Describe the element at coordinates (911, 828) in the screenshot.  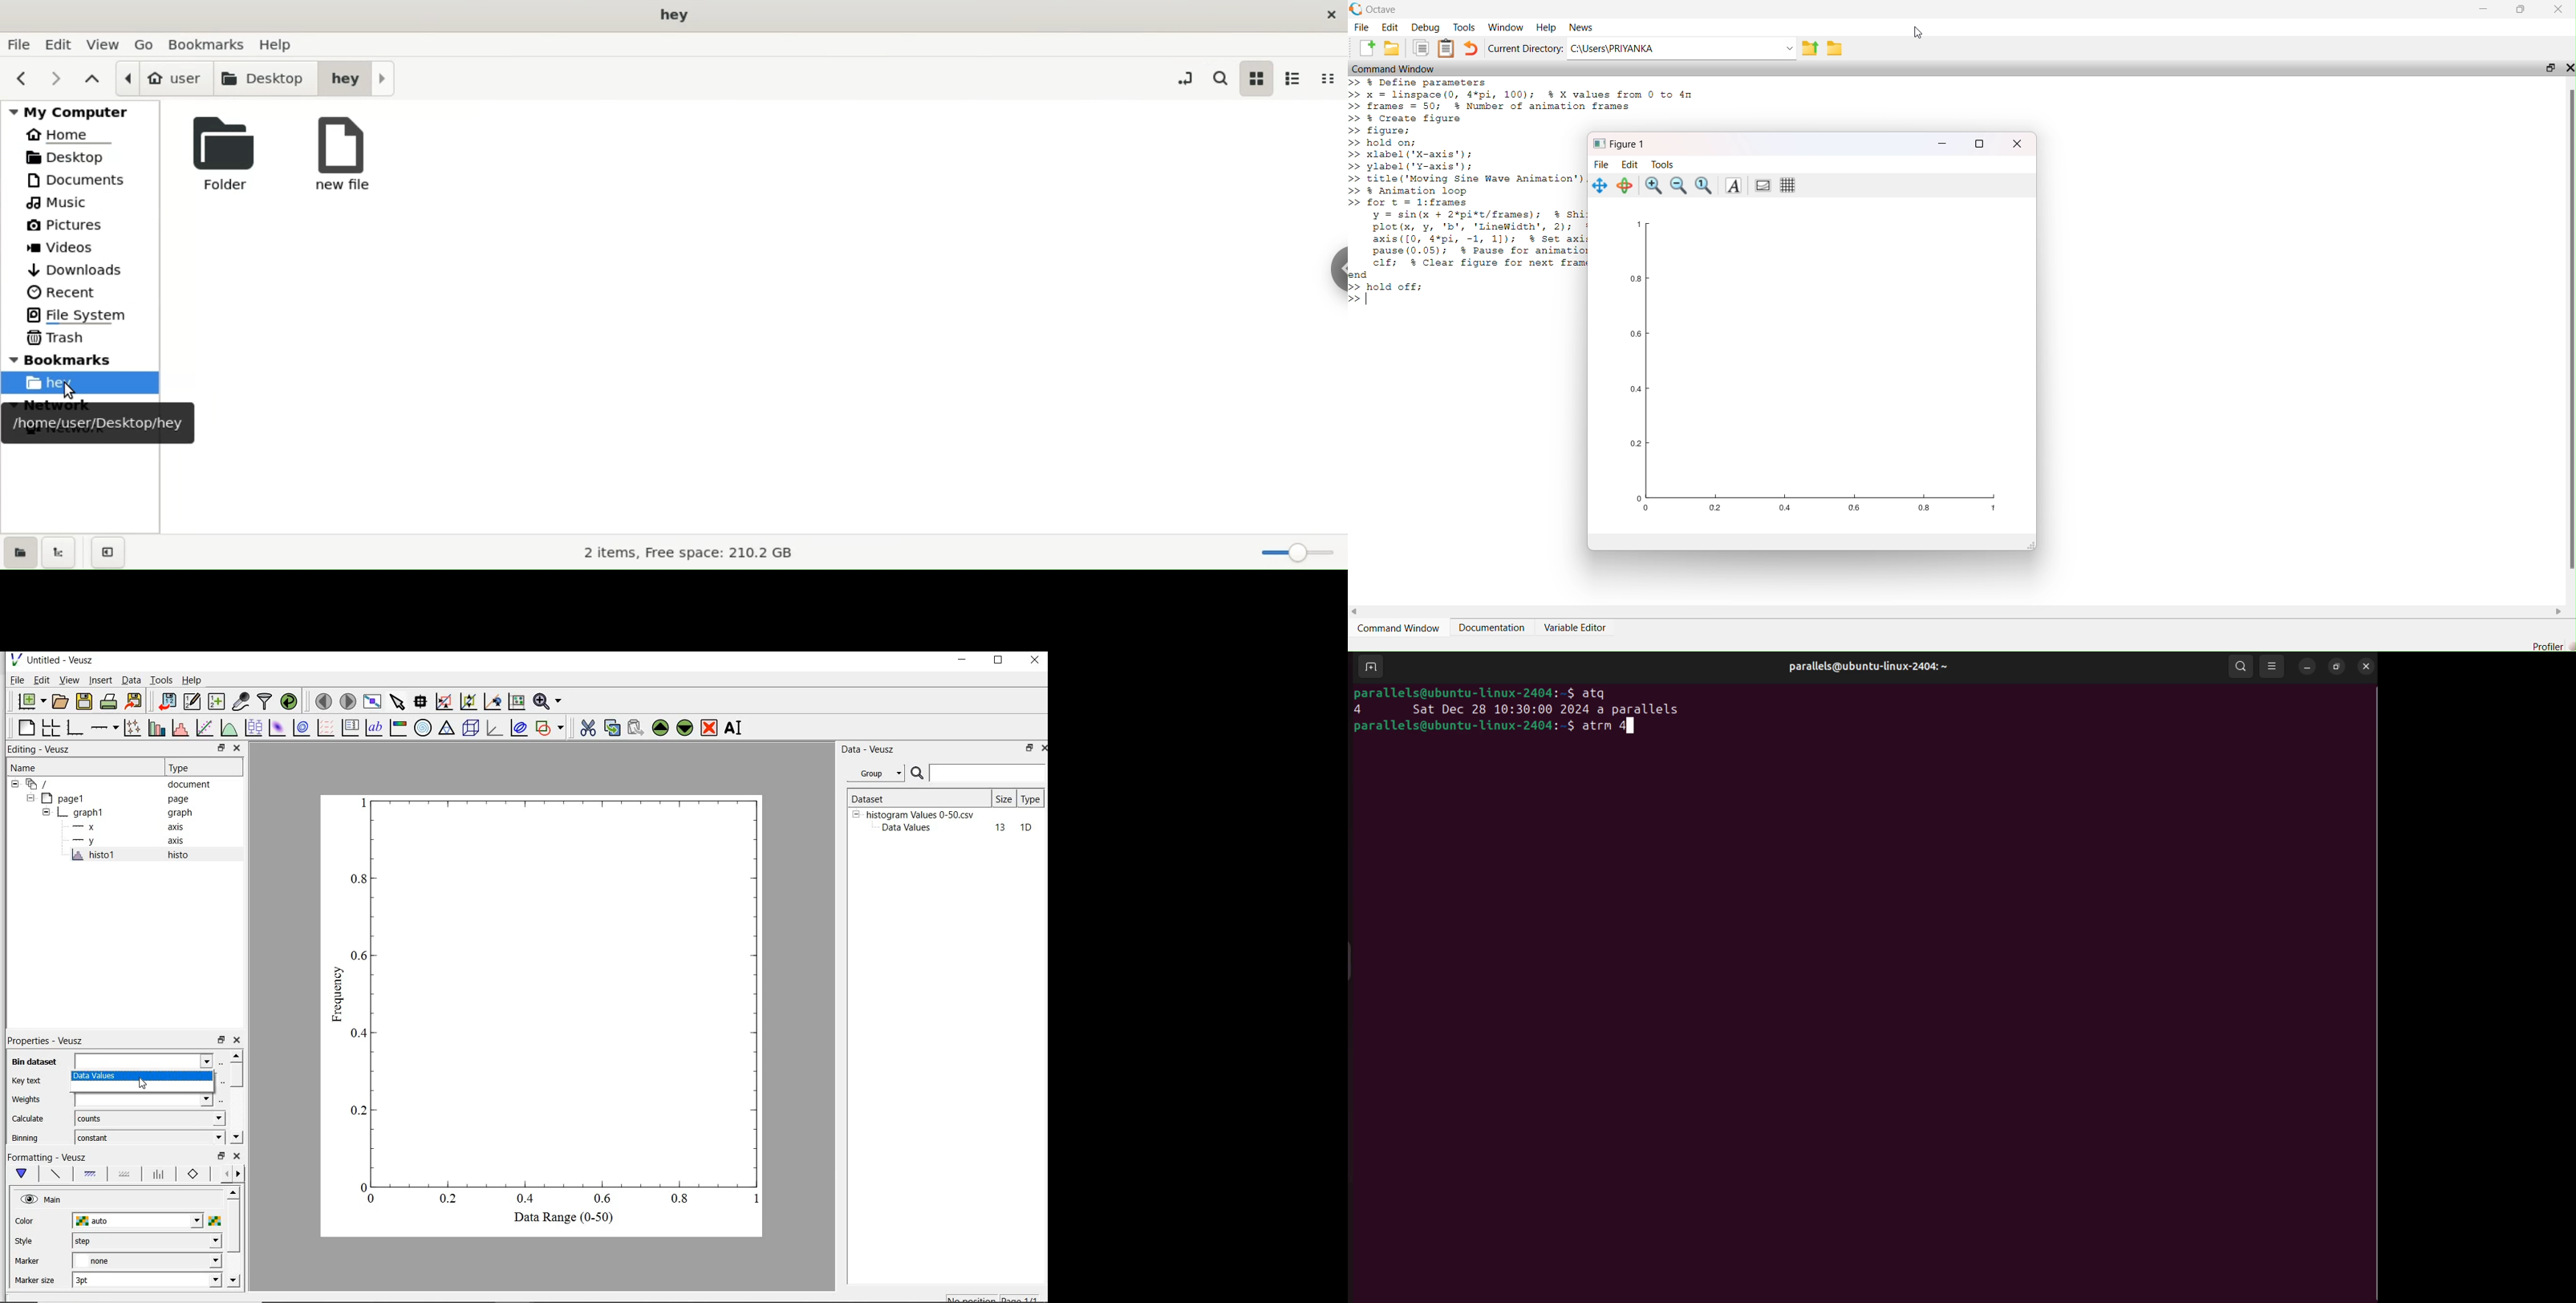
I see `Data Values` at that location.